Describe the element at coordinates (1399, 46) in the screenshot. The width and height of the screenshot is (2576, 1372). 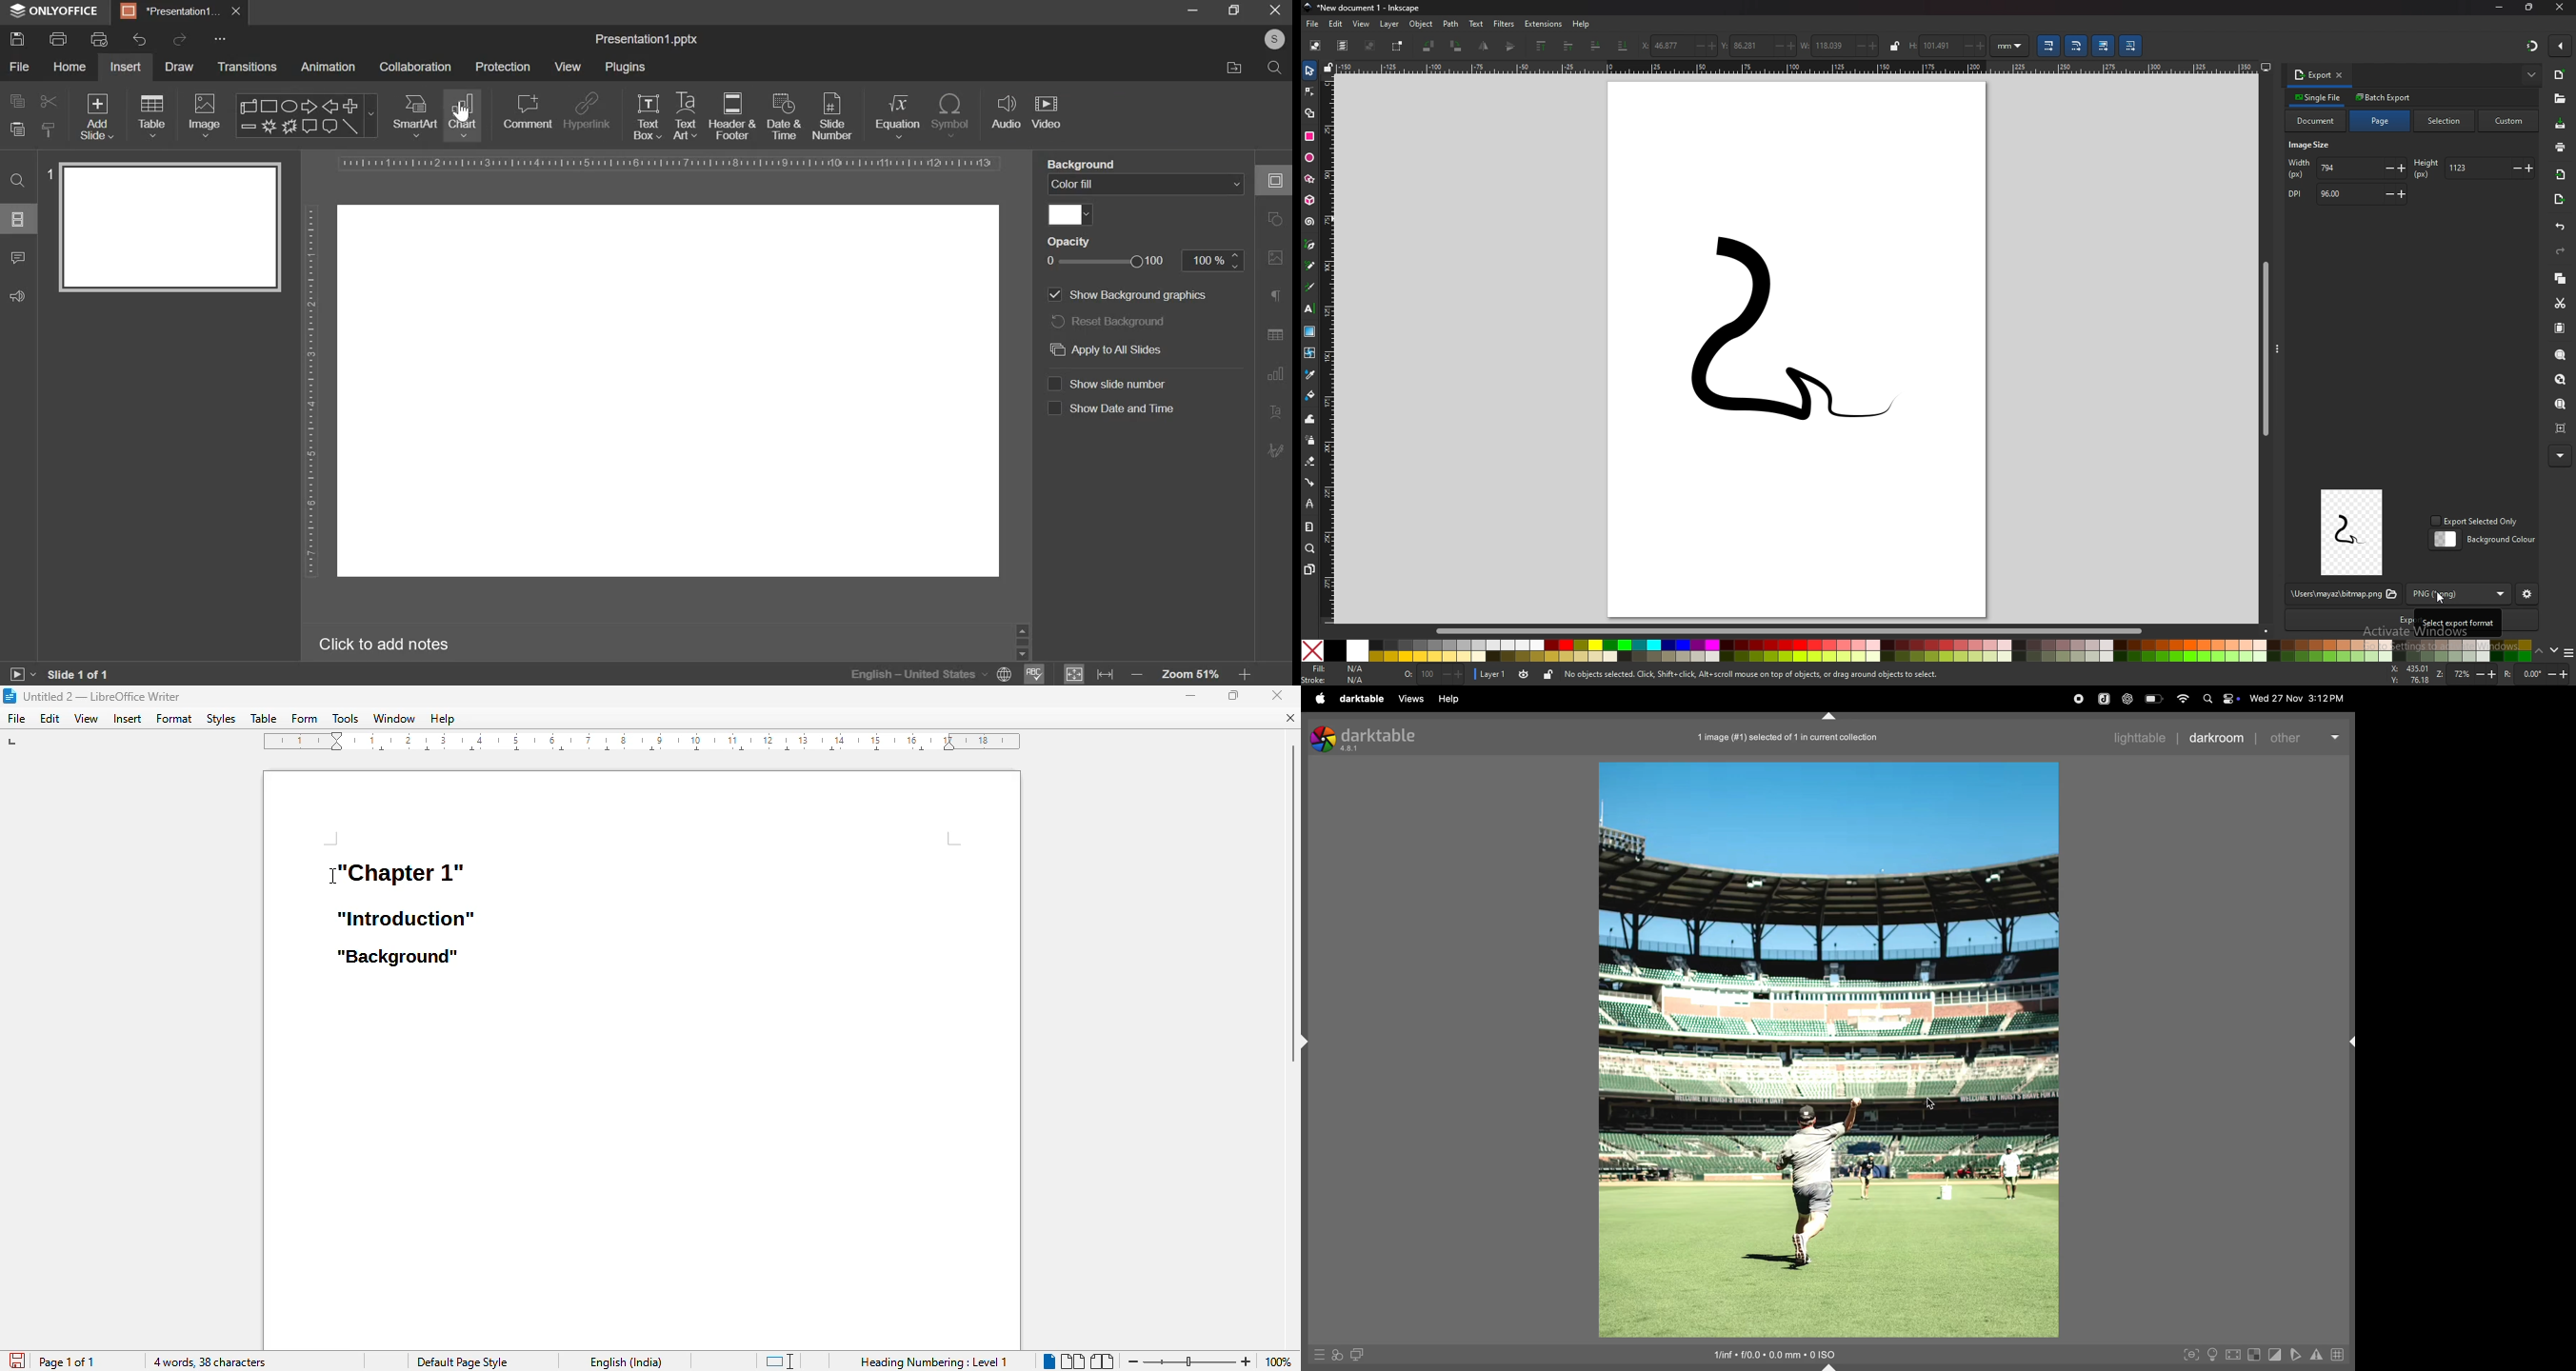
I see `toggle selection box` at that location.